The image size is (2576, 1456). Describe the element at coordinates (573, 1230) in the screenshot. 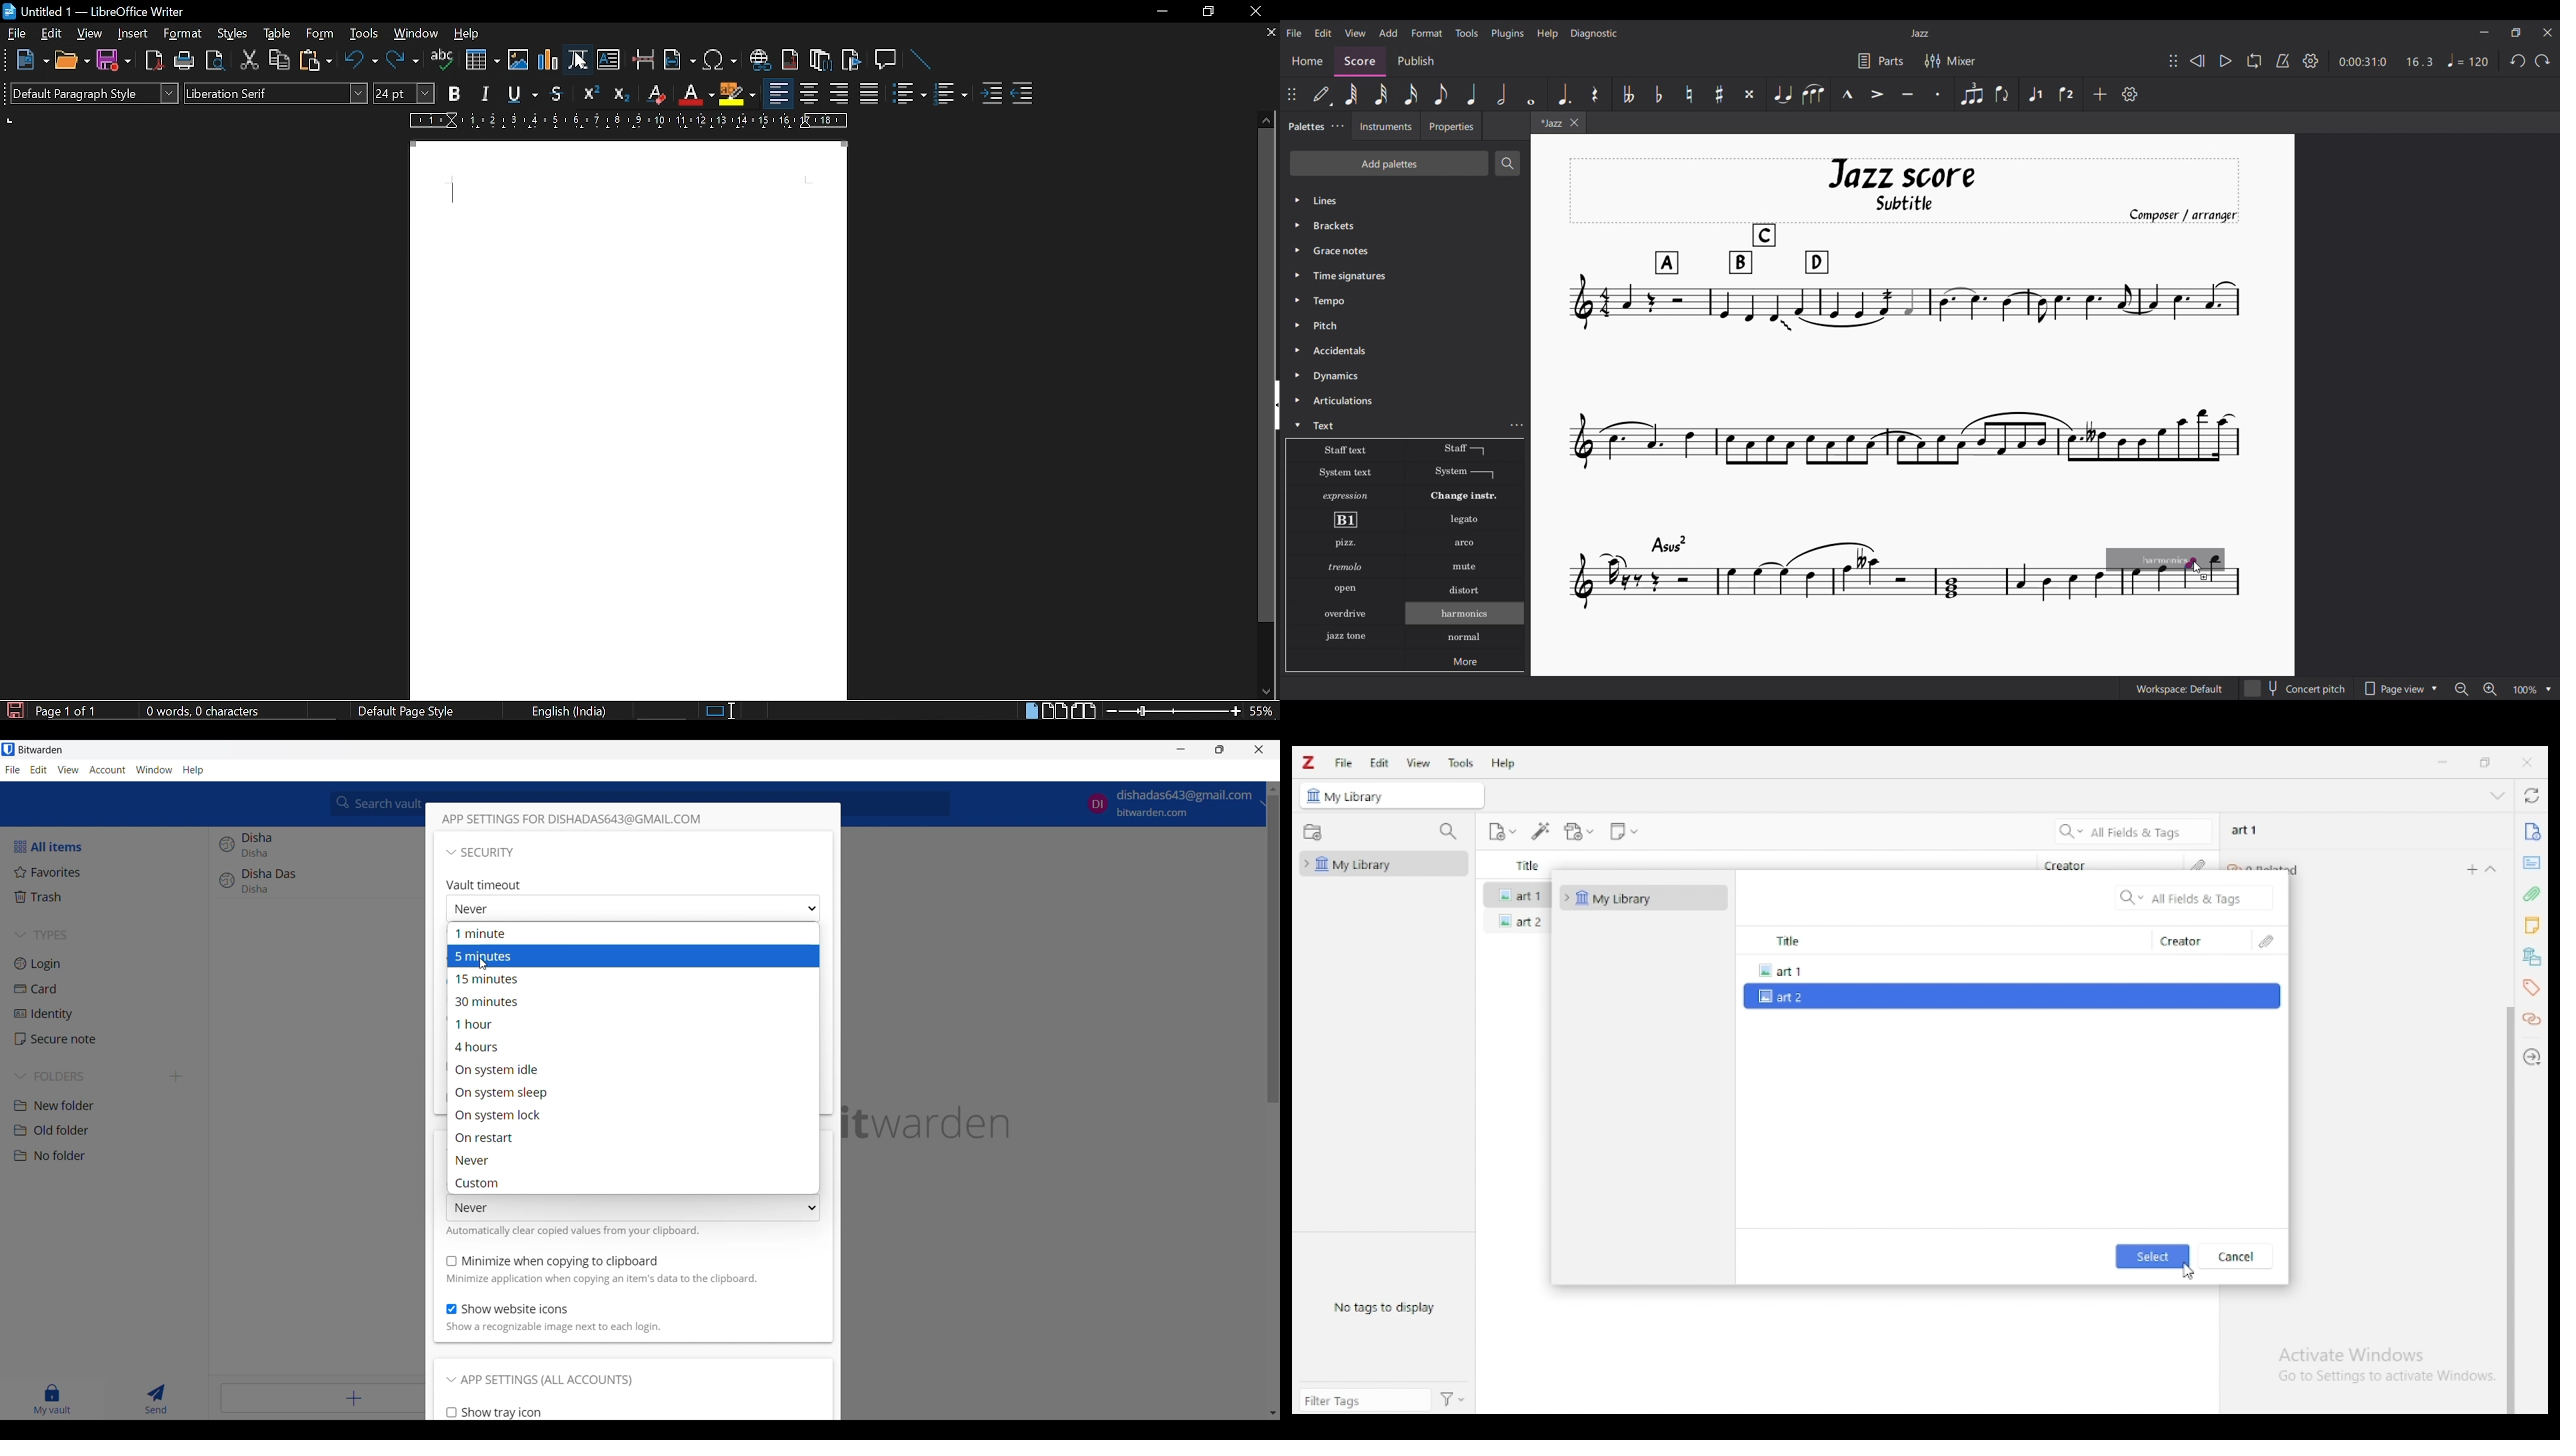

I see `Description of above list` at that location.